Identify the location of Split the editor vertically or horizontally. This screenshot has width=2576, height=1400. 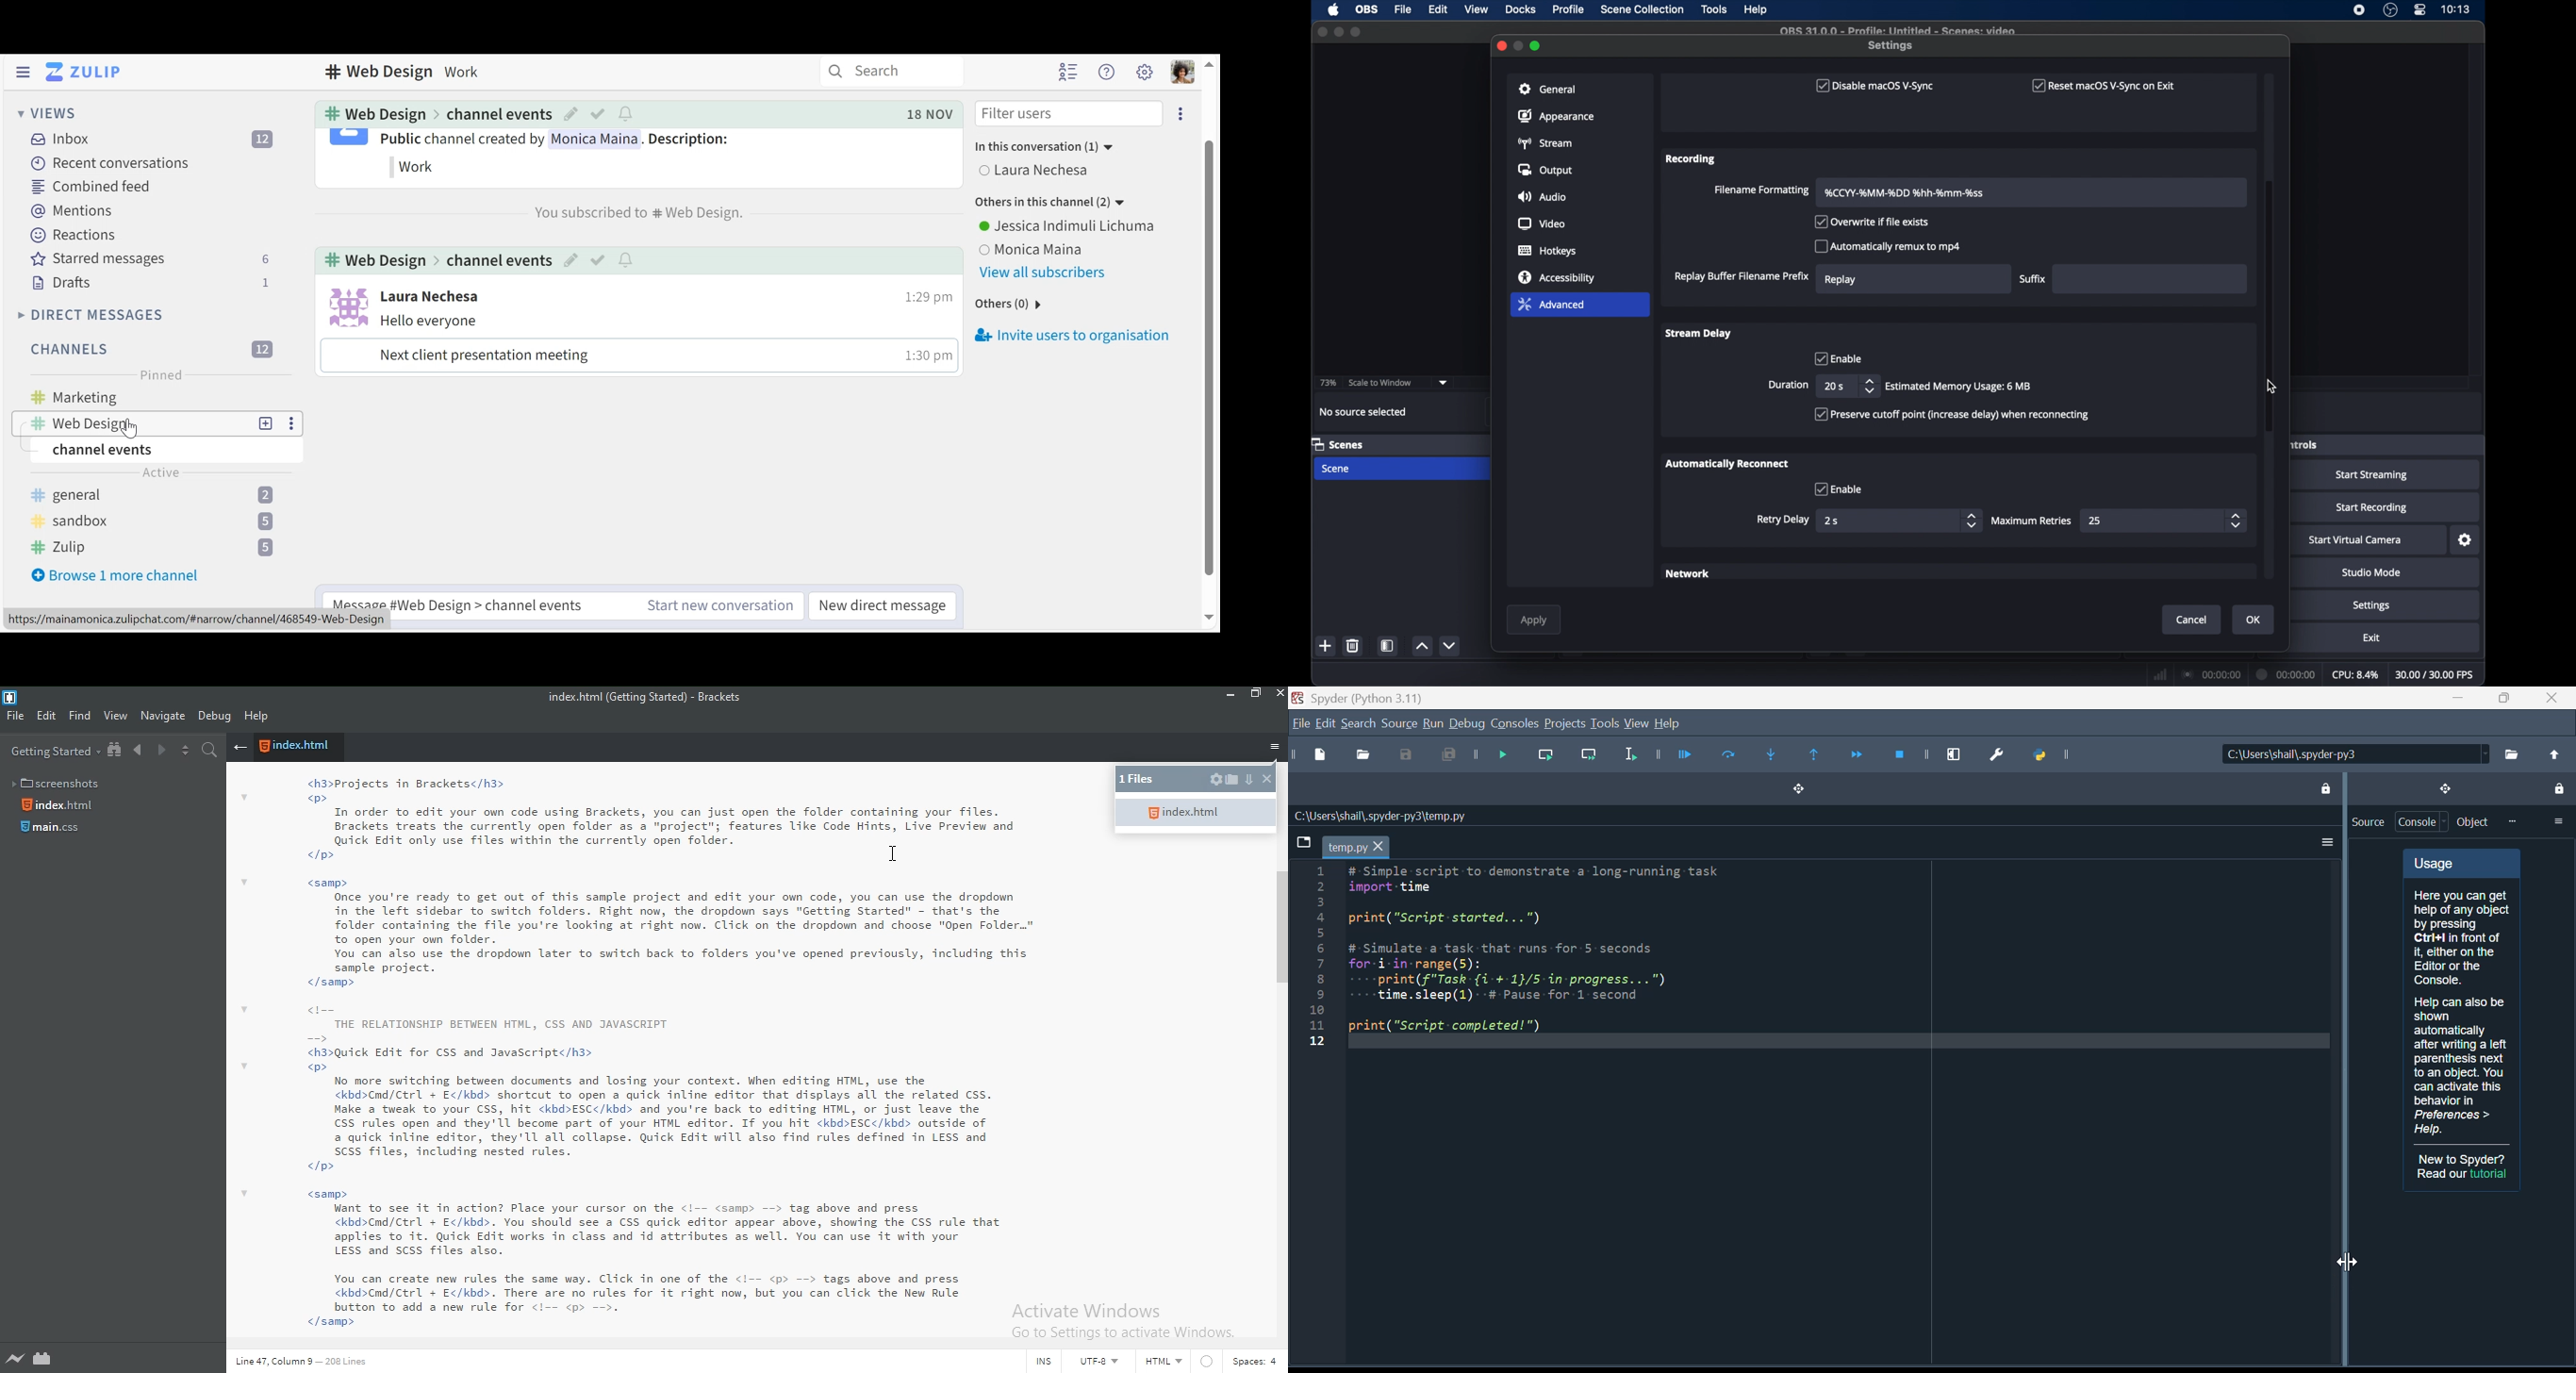
(184, 751).